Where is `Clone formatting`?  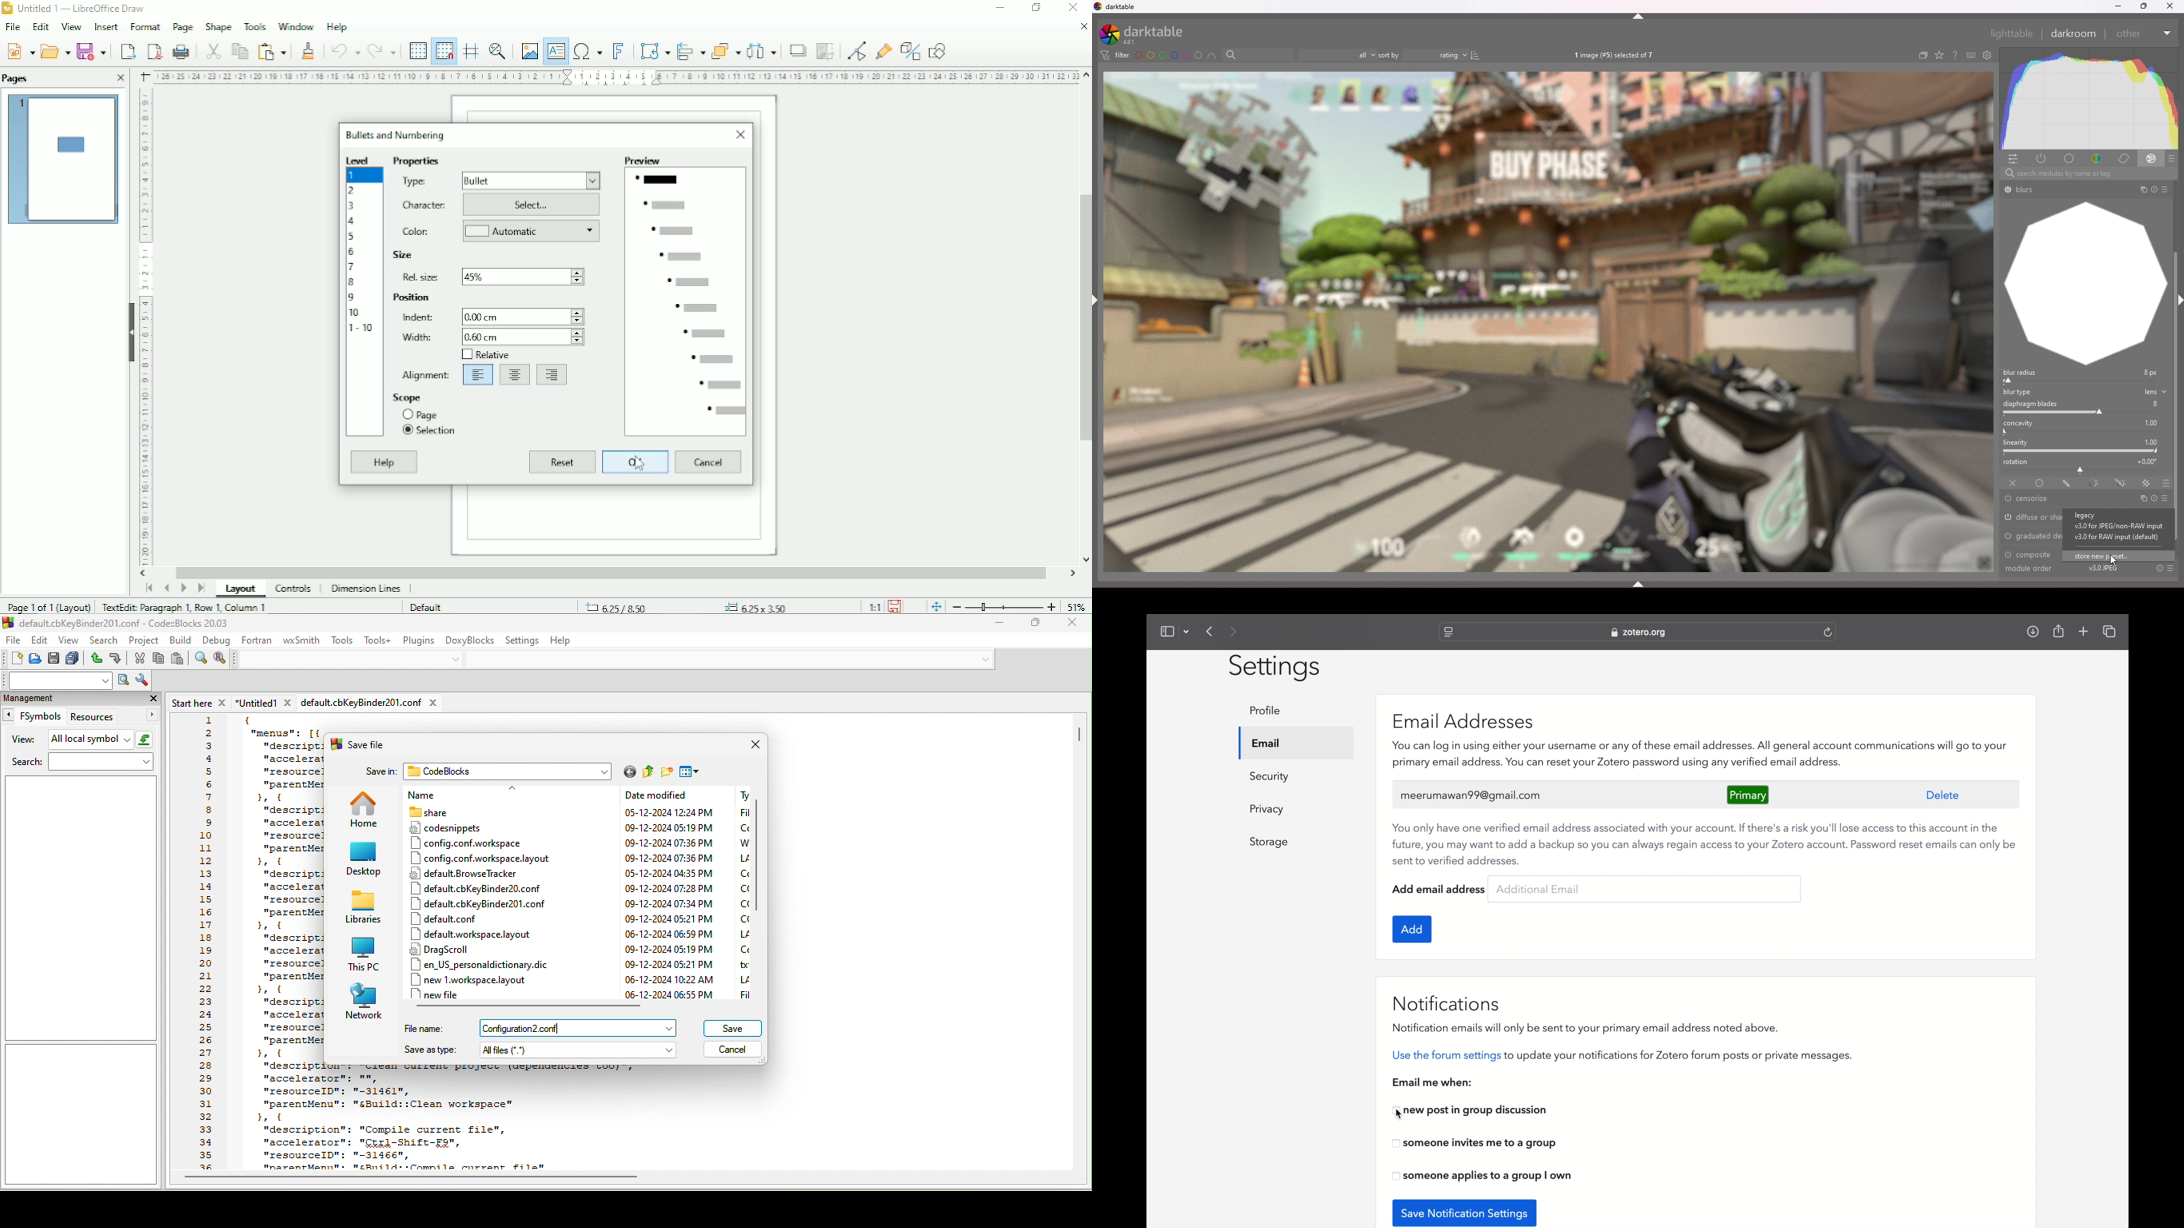
Clone formatting is located at coordinates (310, 50).